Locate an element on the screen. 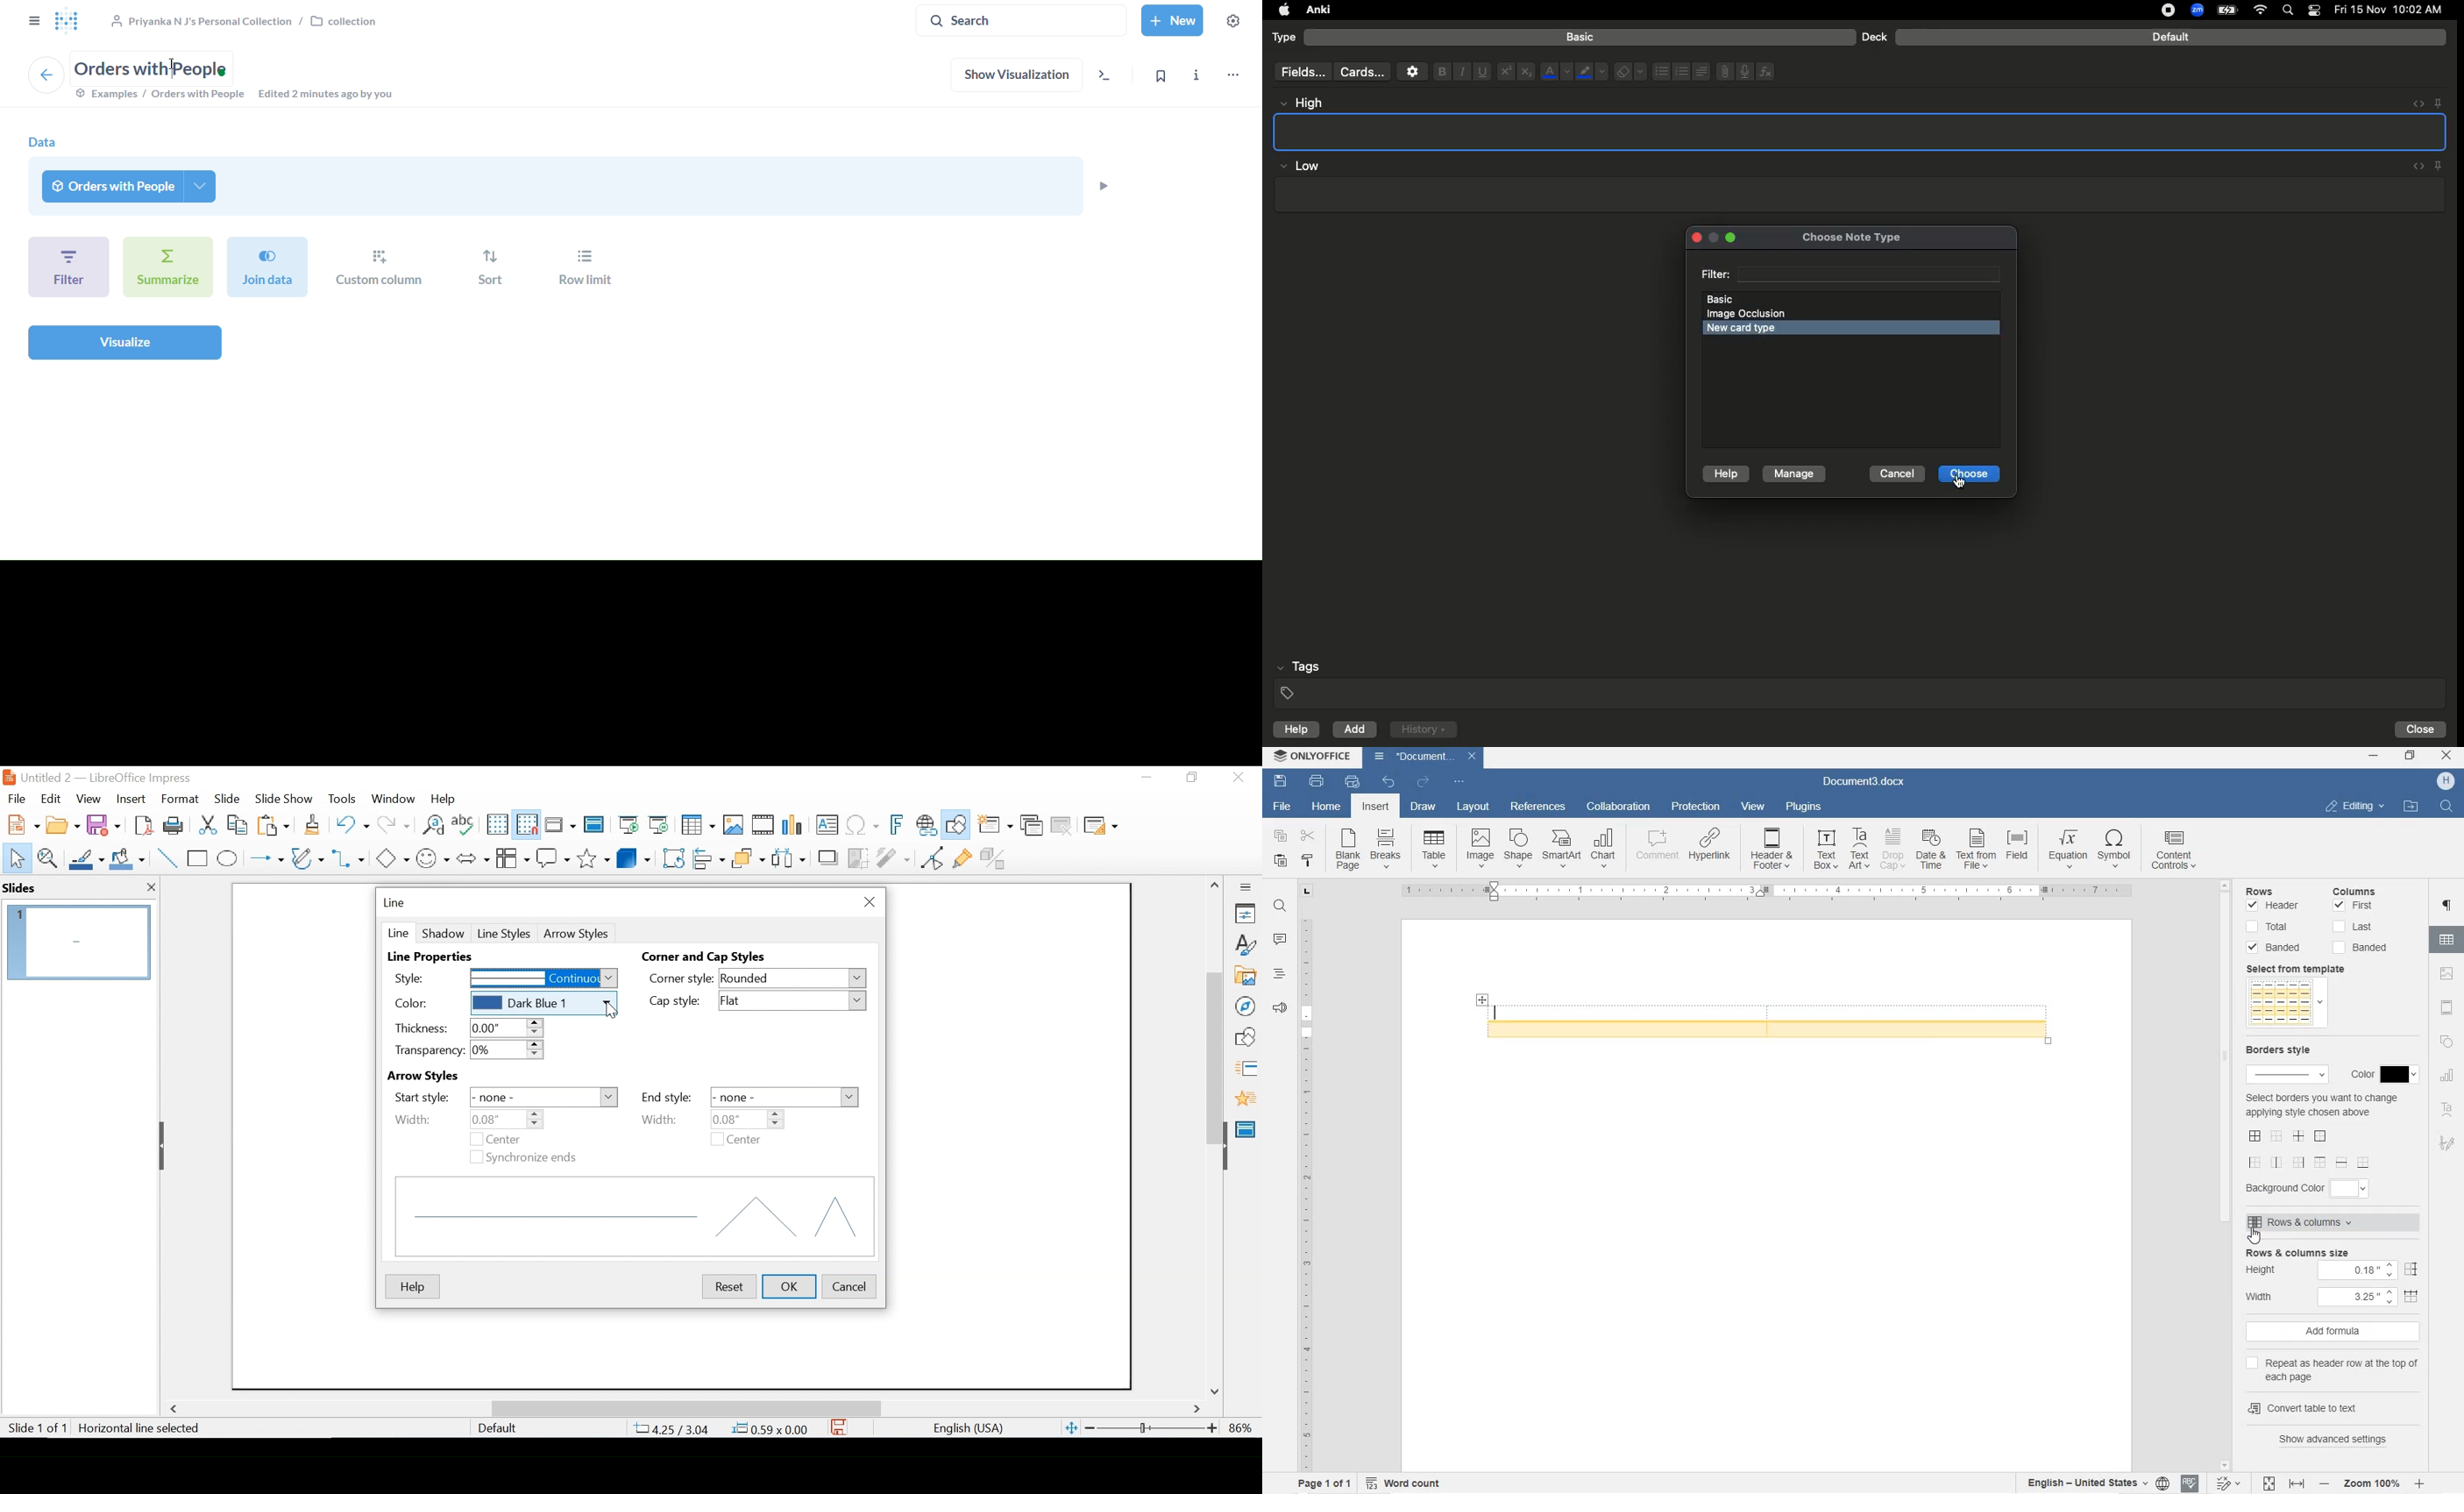 Image resolution: width=2464 pixels, height=1512 pixels. Low is located at coordinates (1300, 167).